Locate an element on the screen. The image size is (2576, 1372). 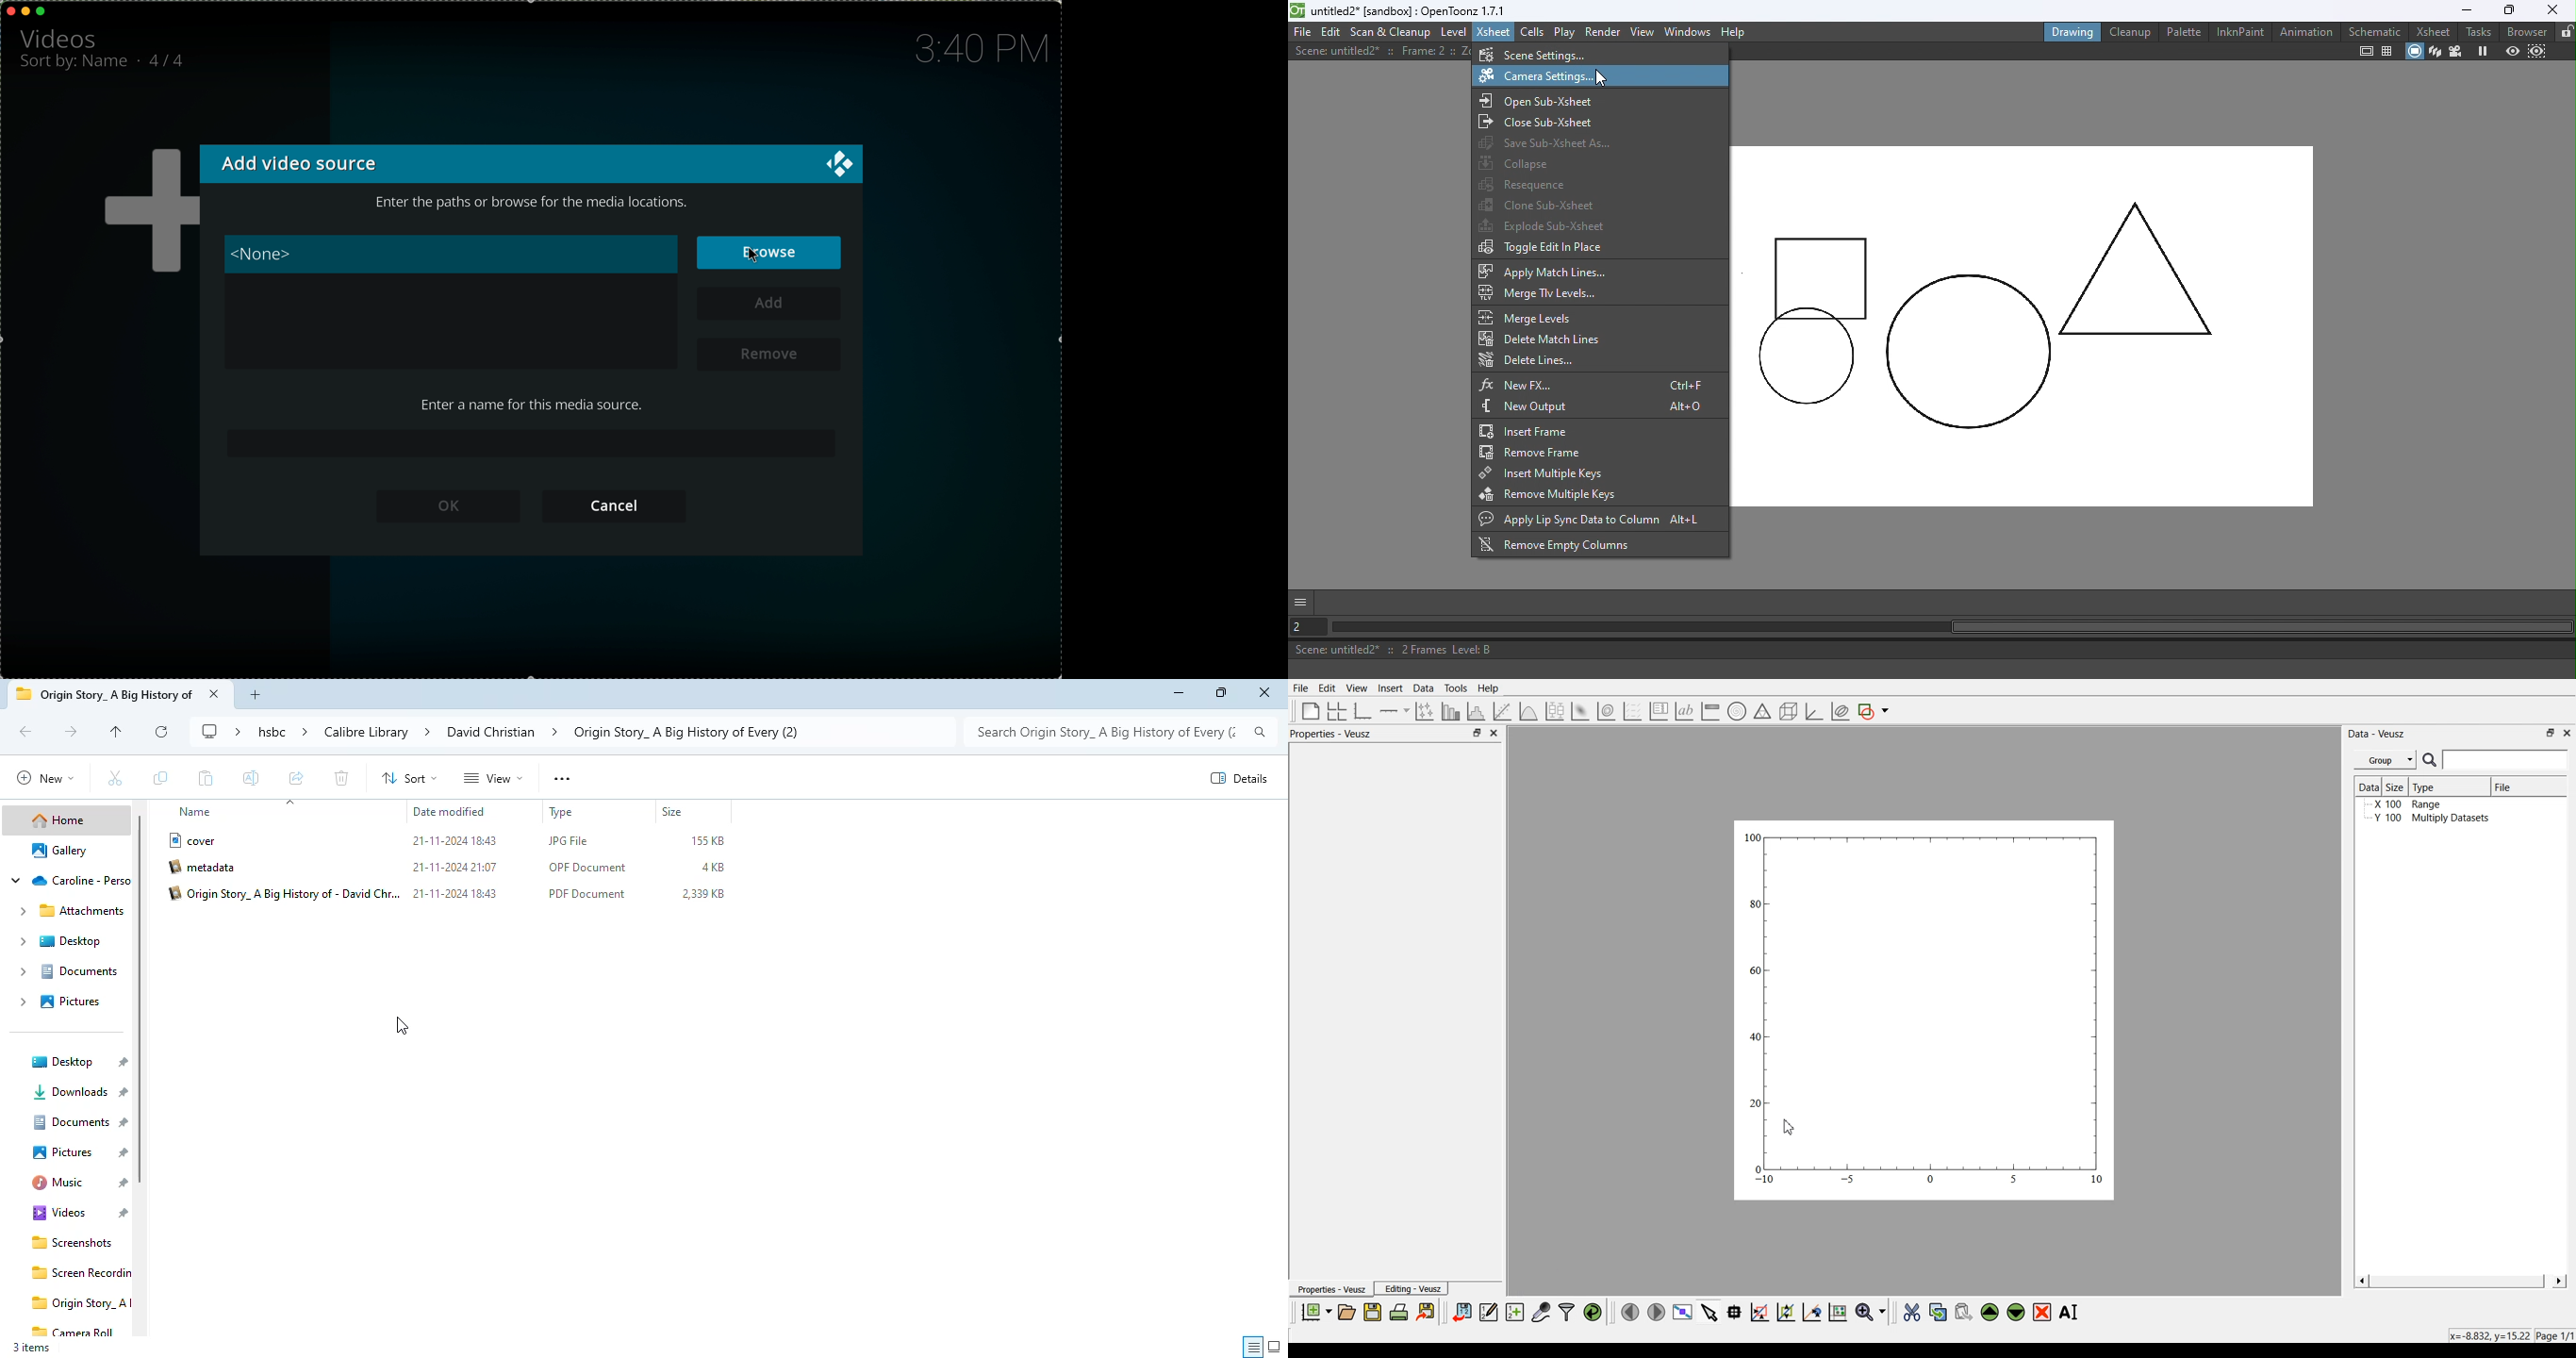
metadata is located at coordinates (206, 868).